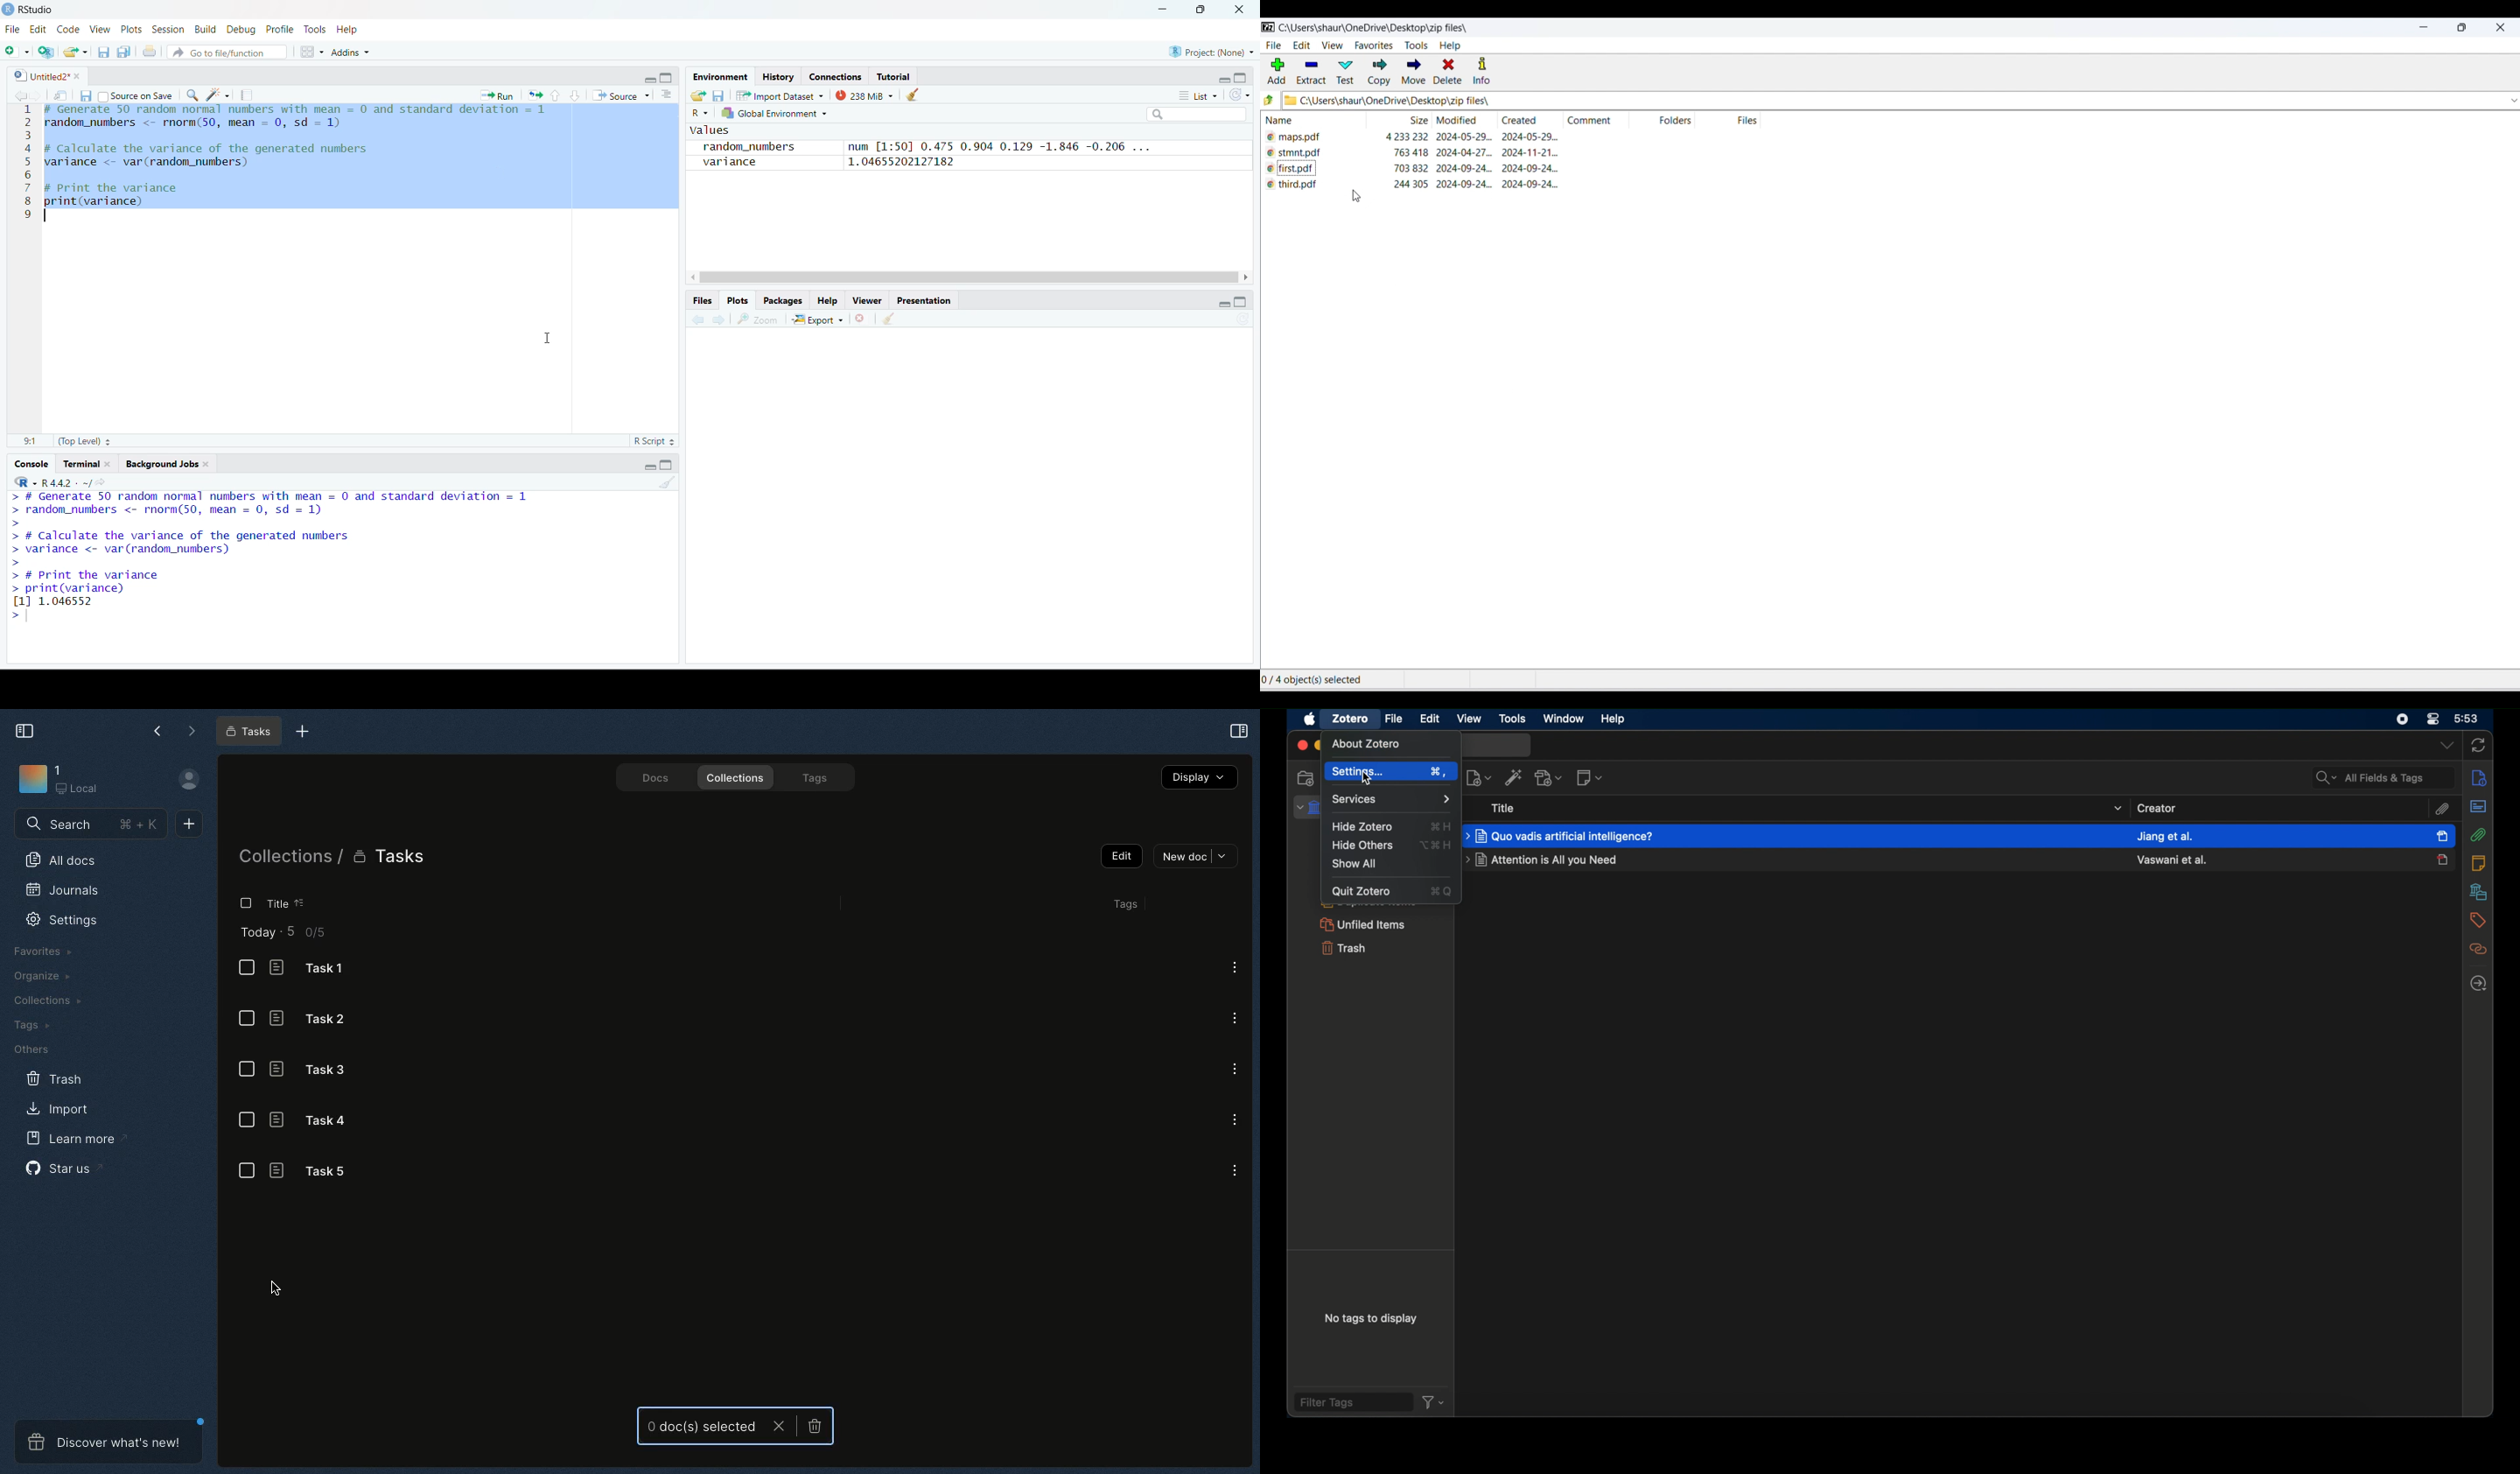 The image size is (2520, 1484). Describe the element at coordinates (774, 113) in the screenshot. I see `Global Environment` at that location.